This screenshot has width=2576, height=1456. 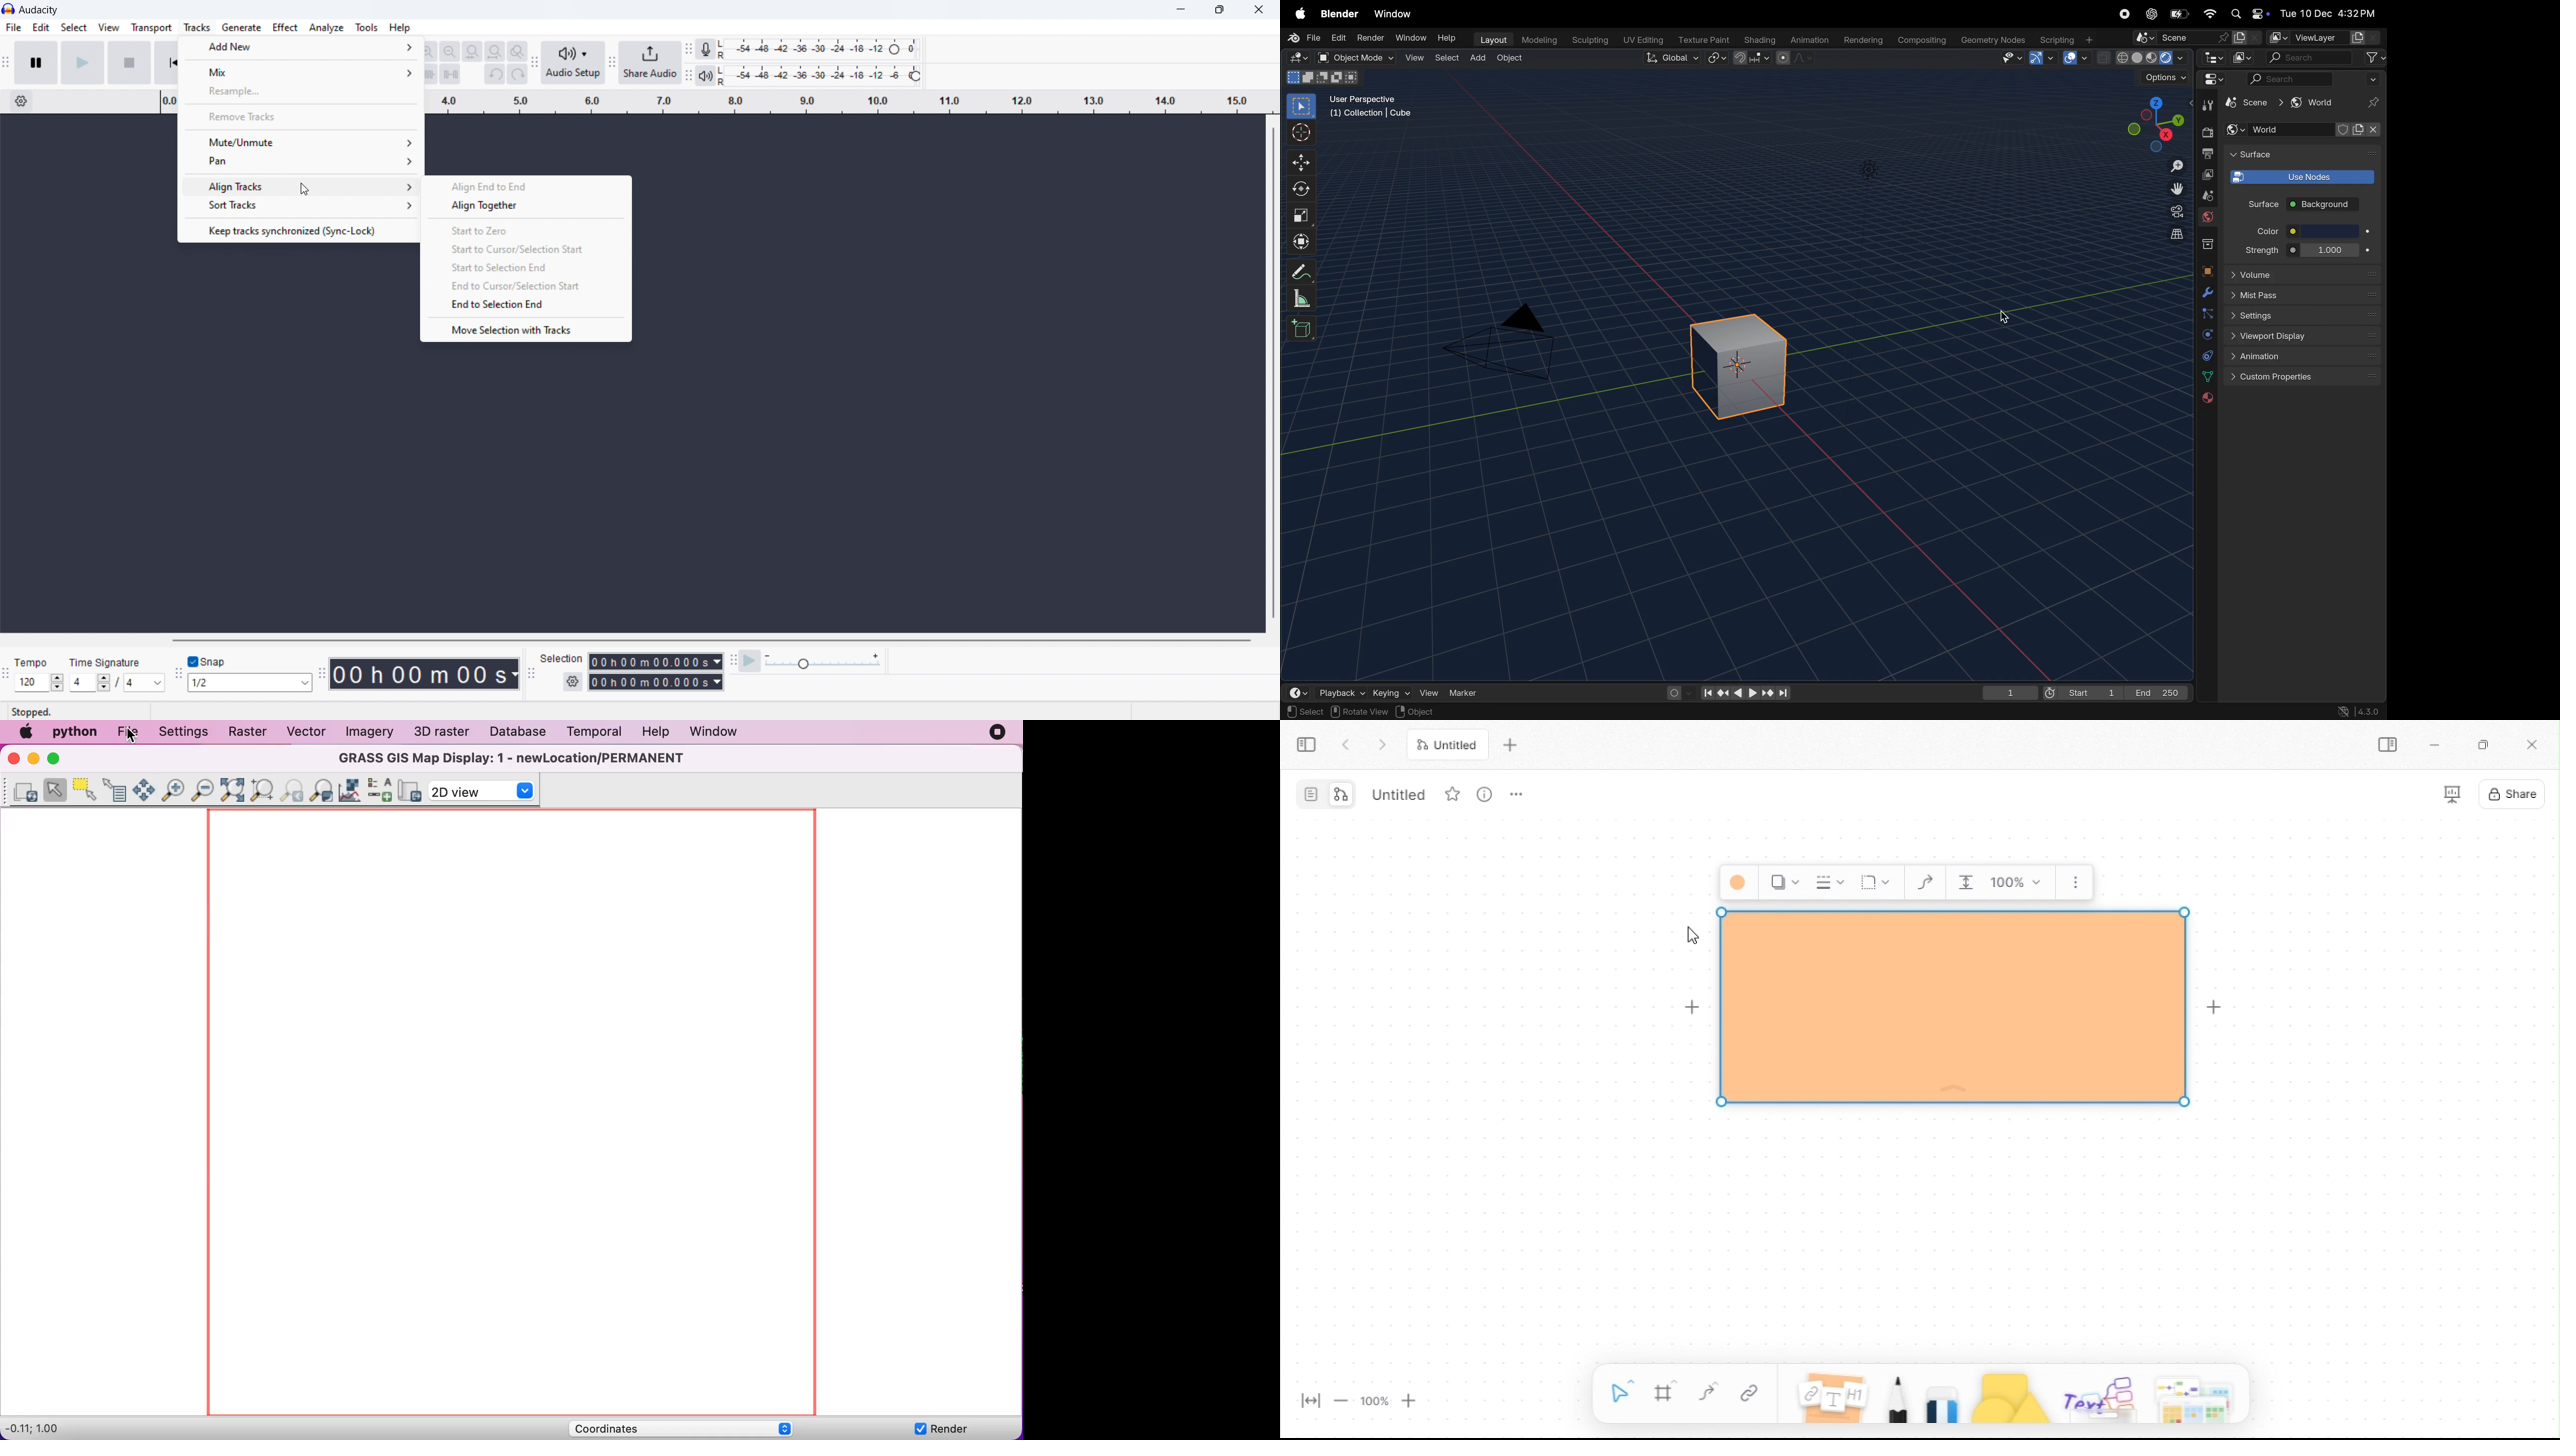 I want to click on volume, so click(x=2302, y=274).